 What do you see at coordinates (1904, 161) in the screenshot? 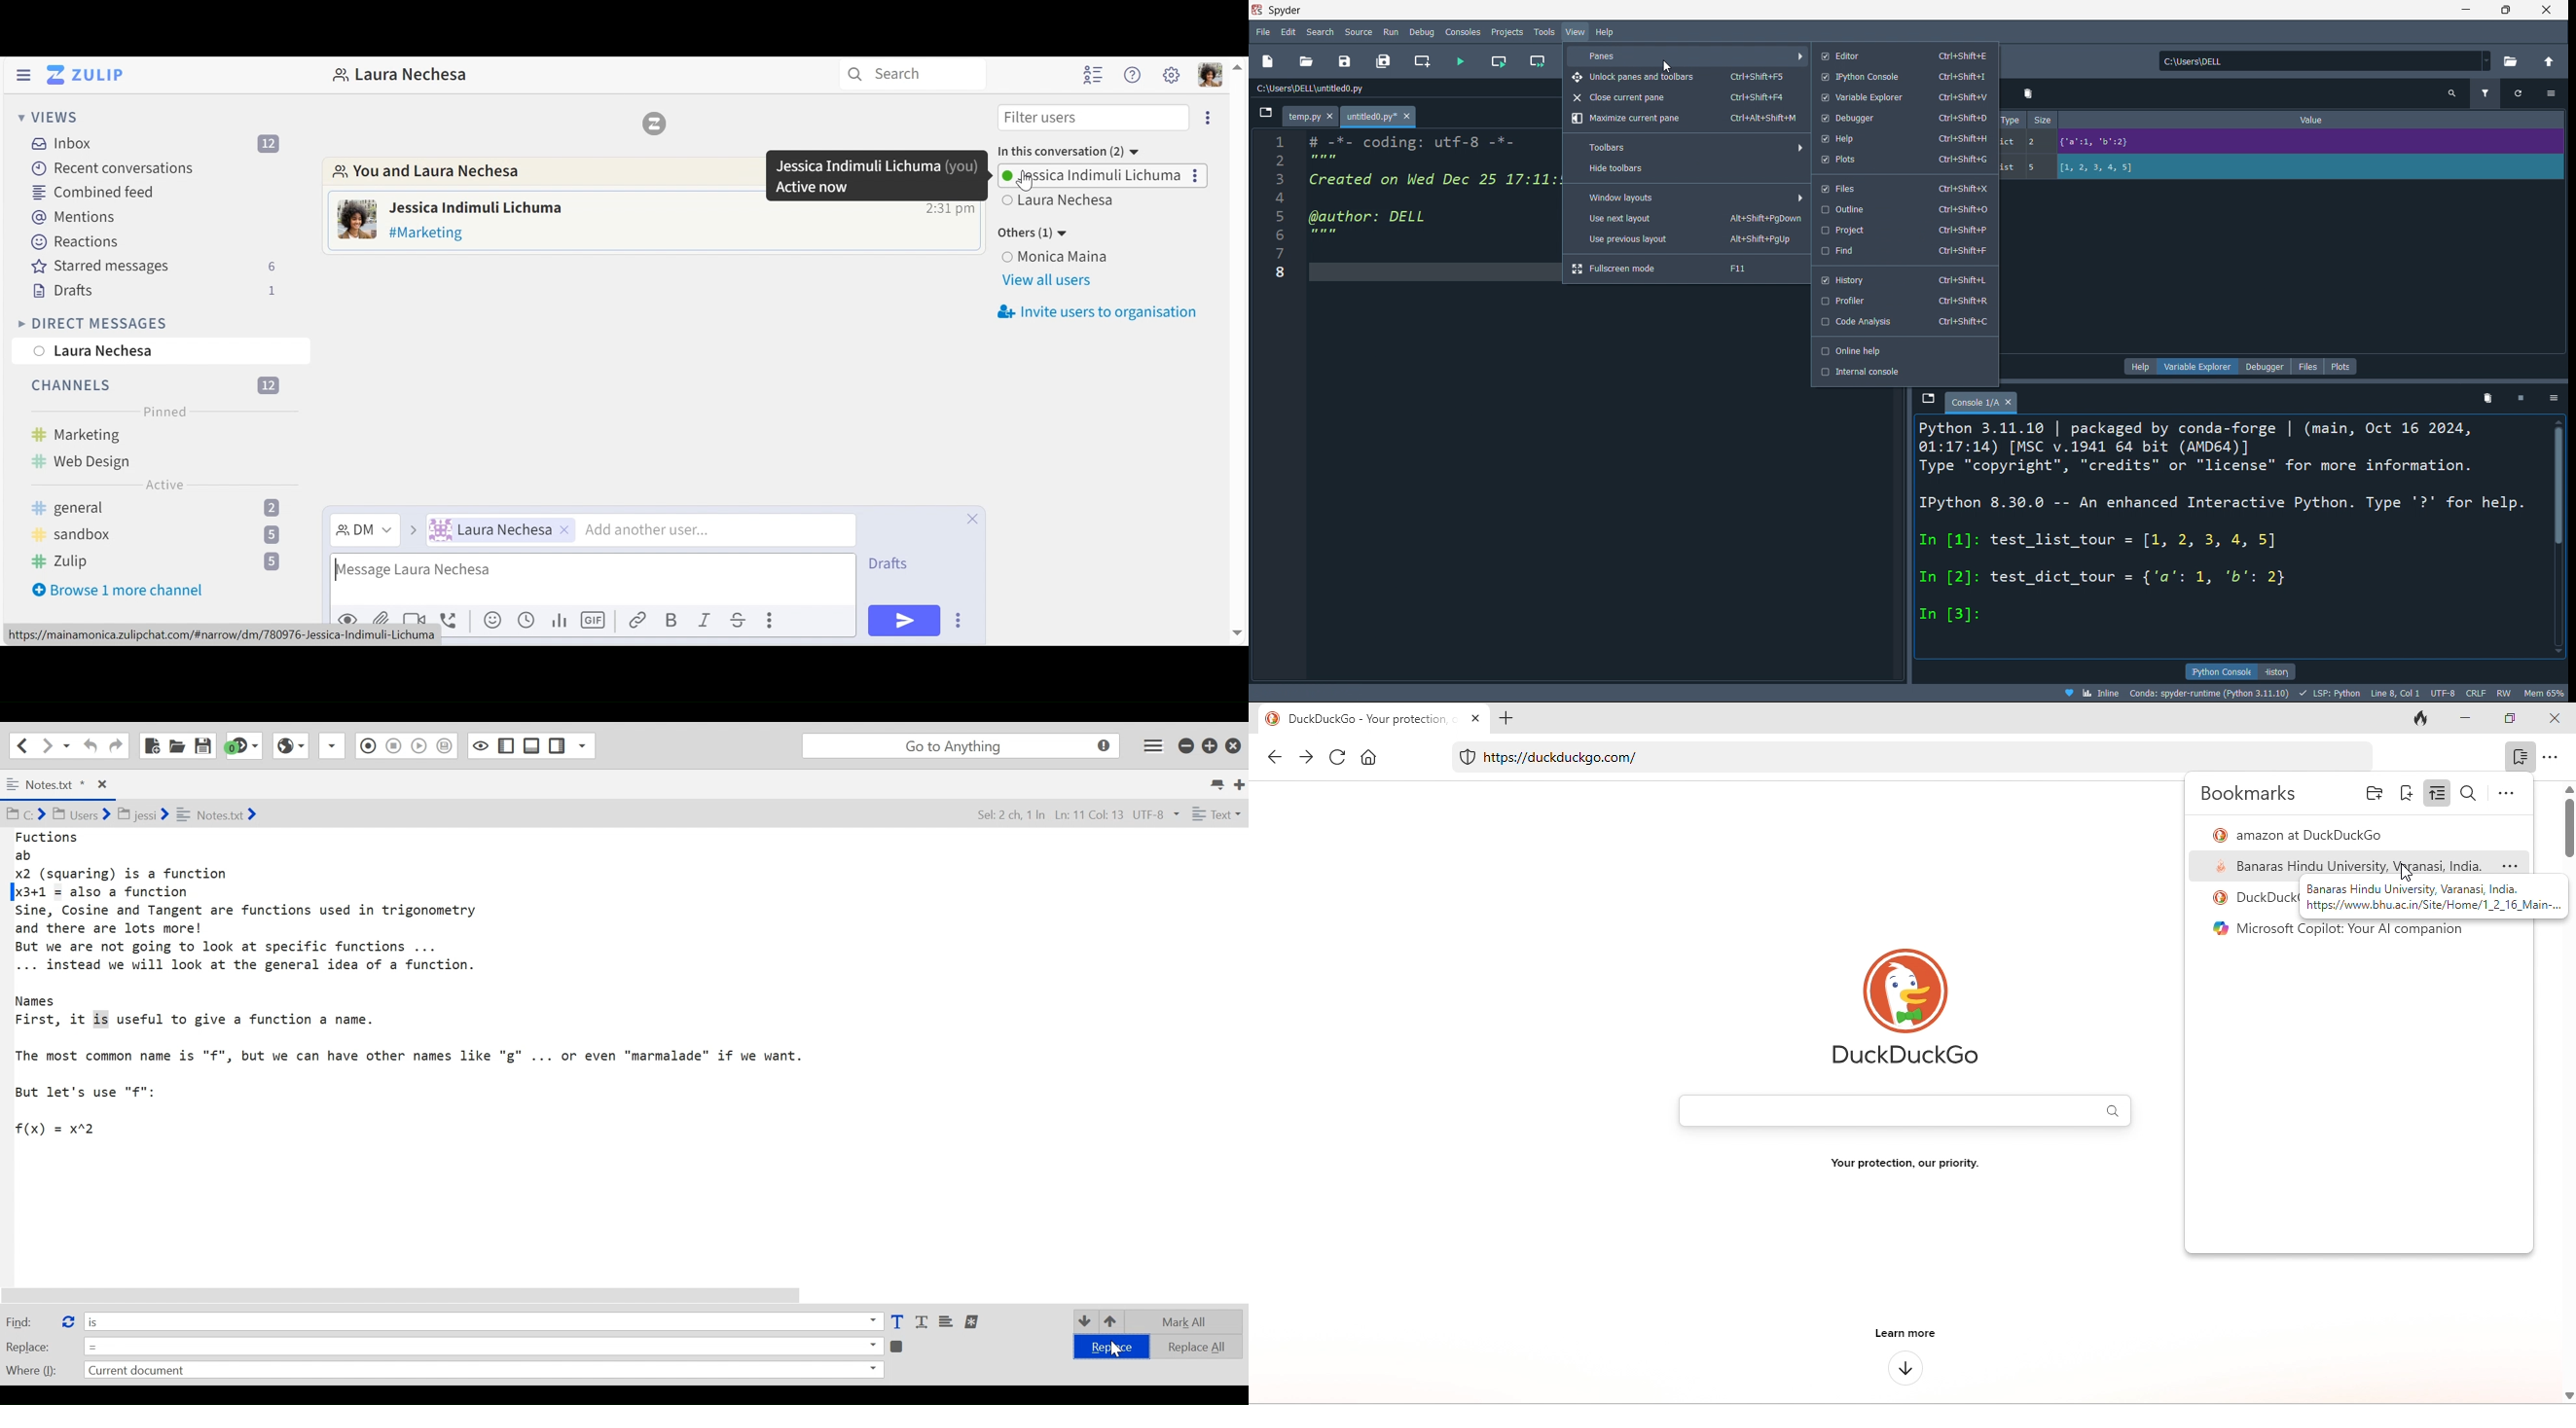
I see `plots` at bounding box center [1904, 161].